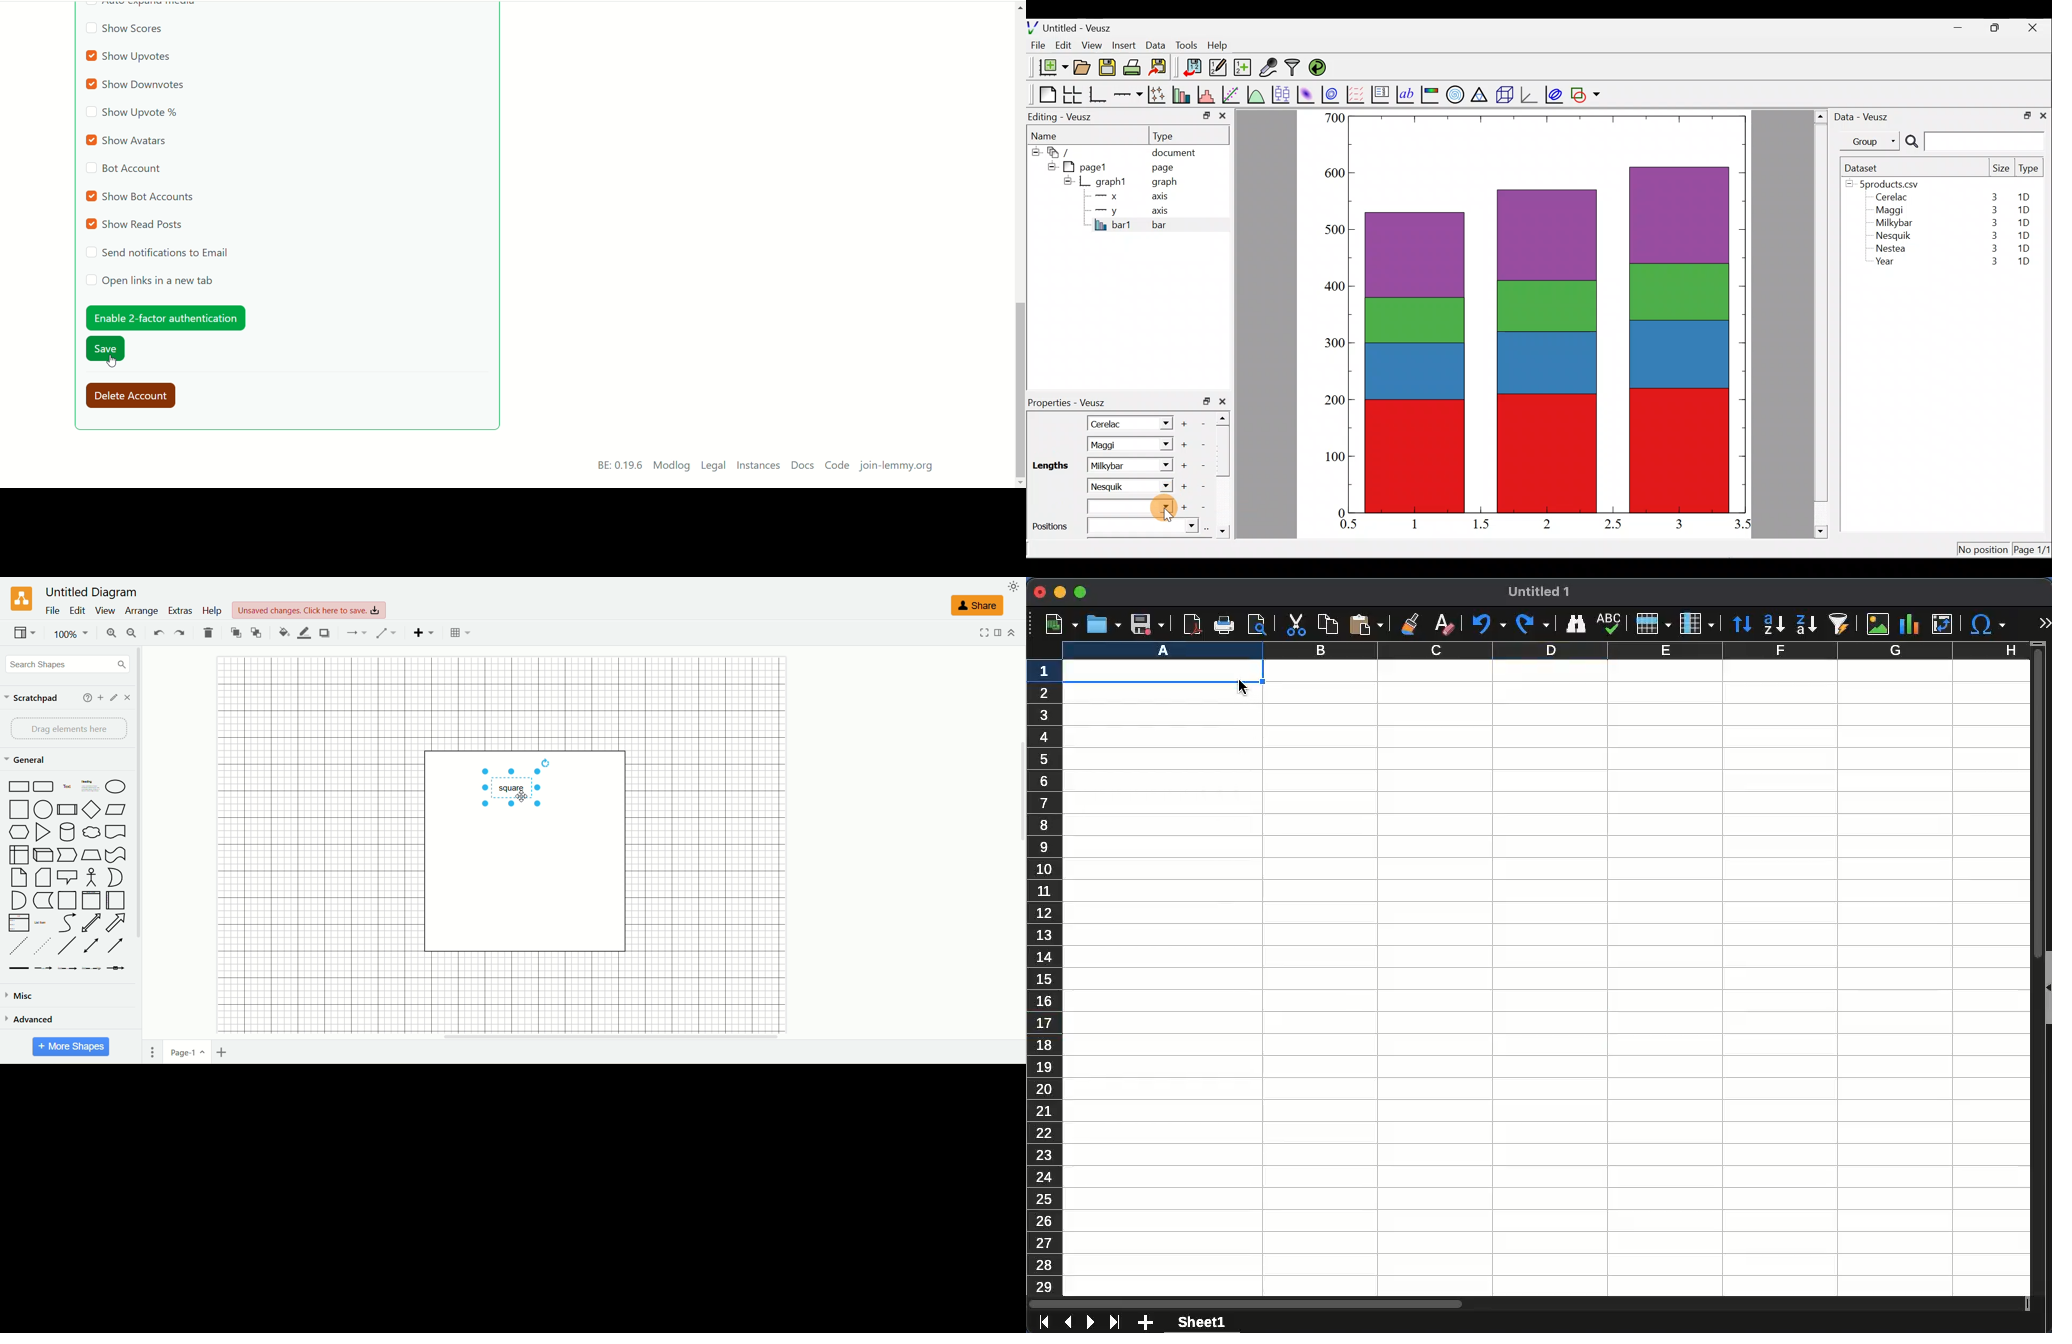 This screenshot has width=2072, height=1344. Describe the element at coordinates (1064, 151) in the screenshot. I see `document widget` at that location.